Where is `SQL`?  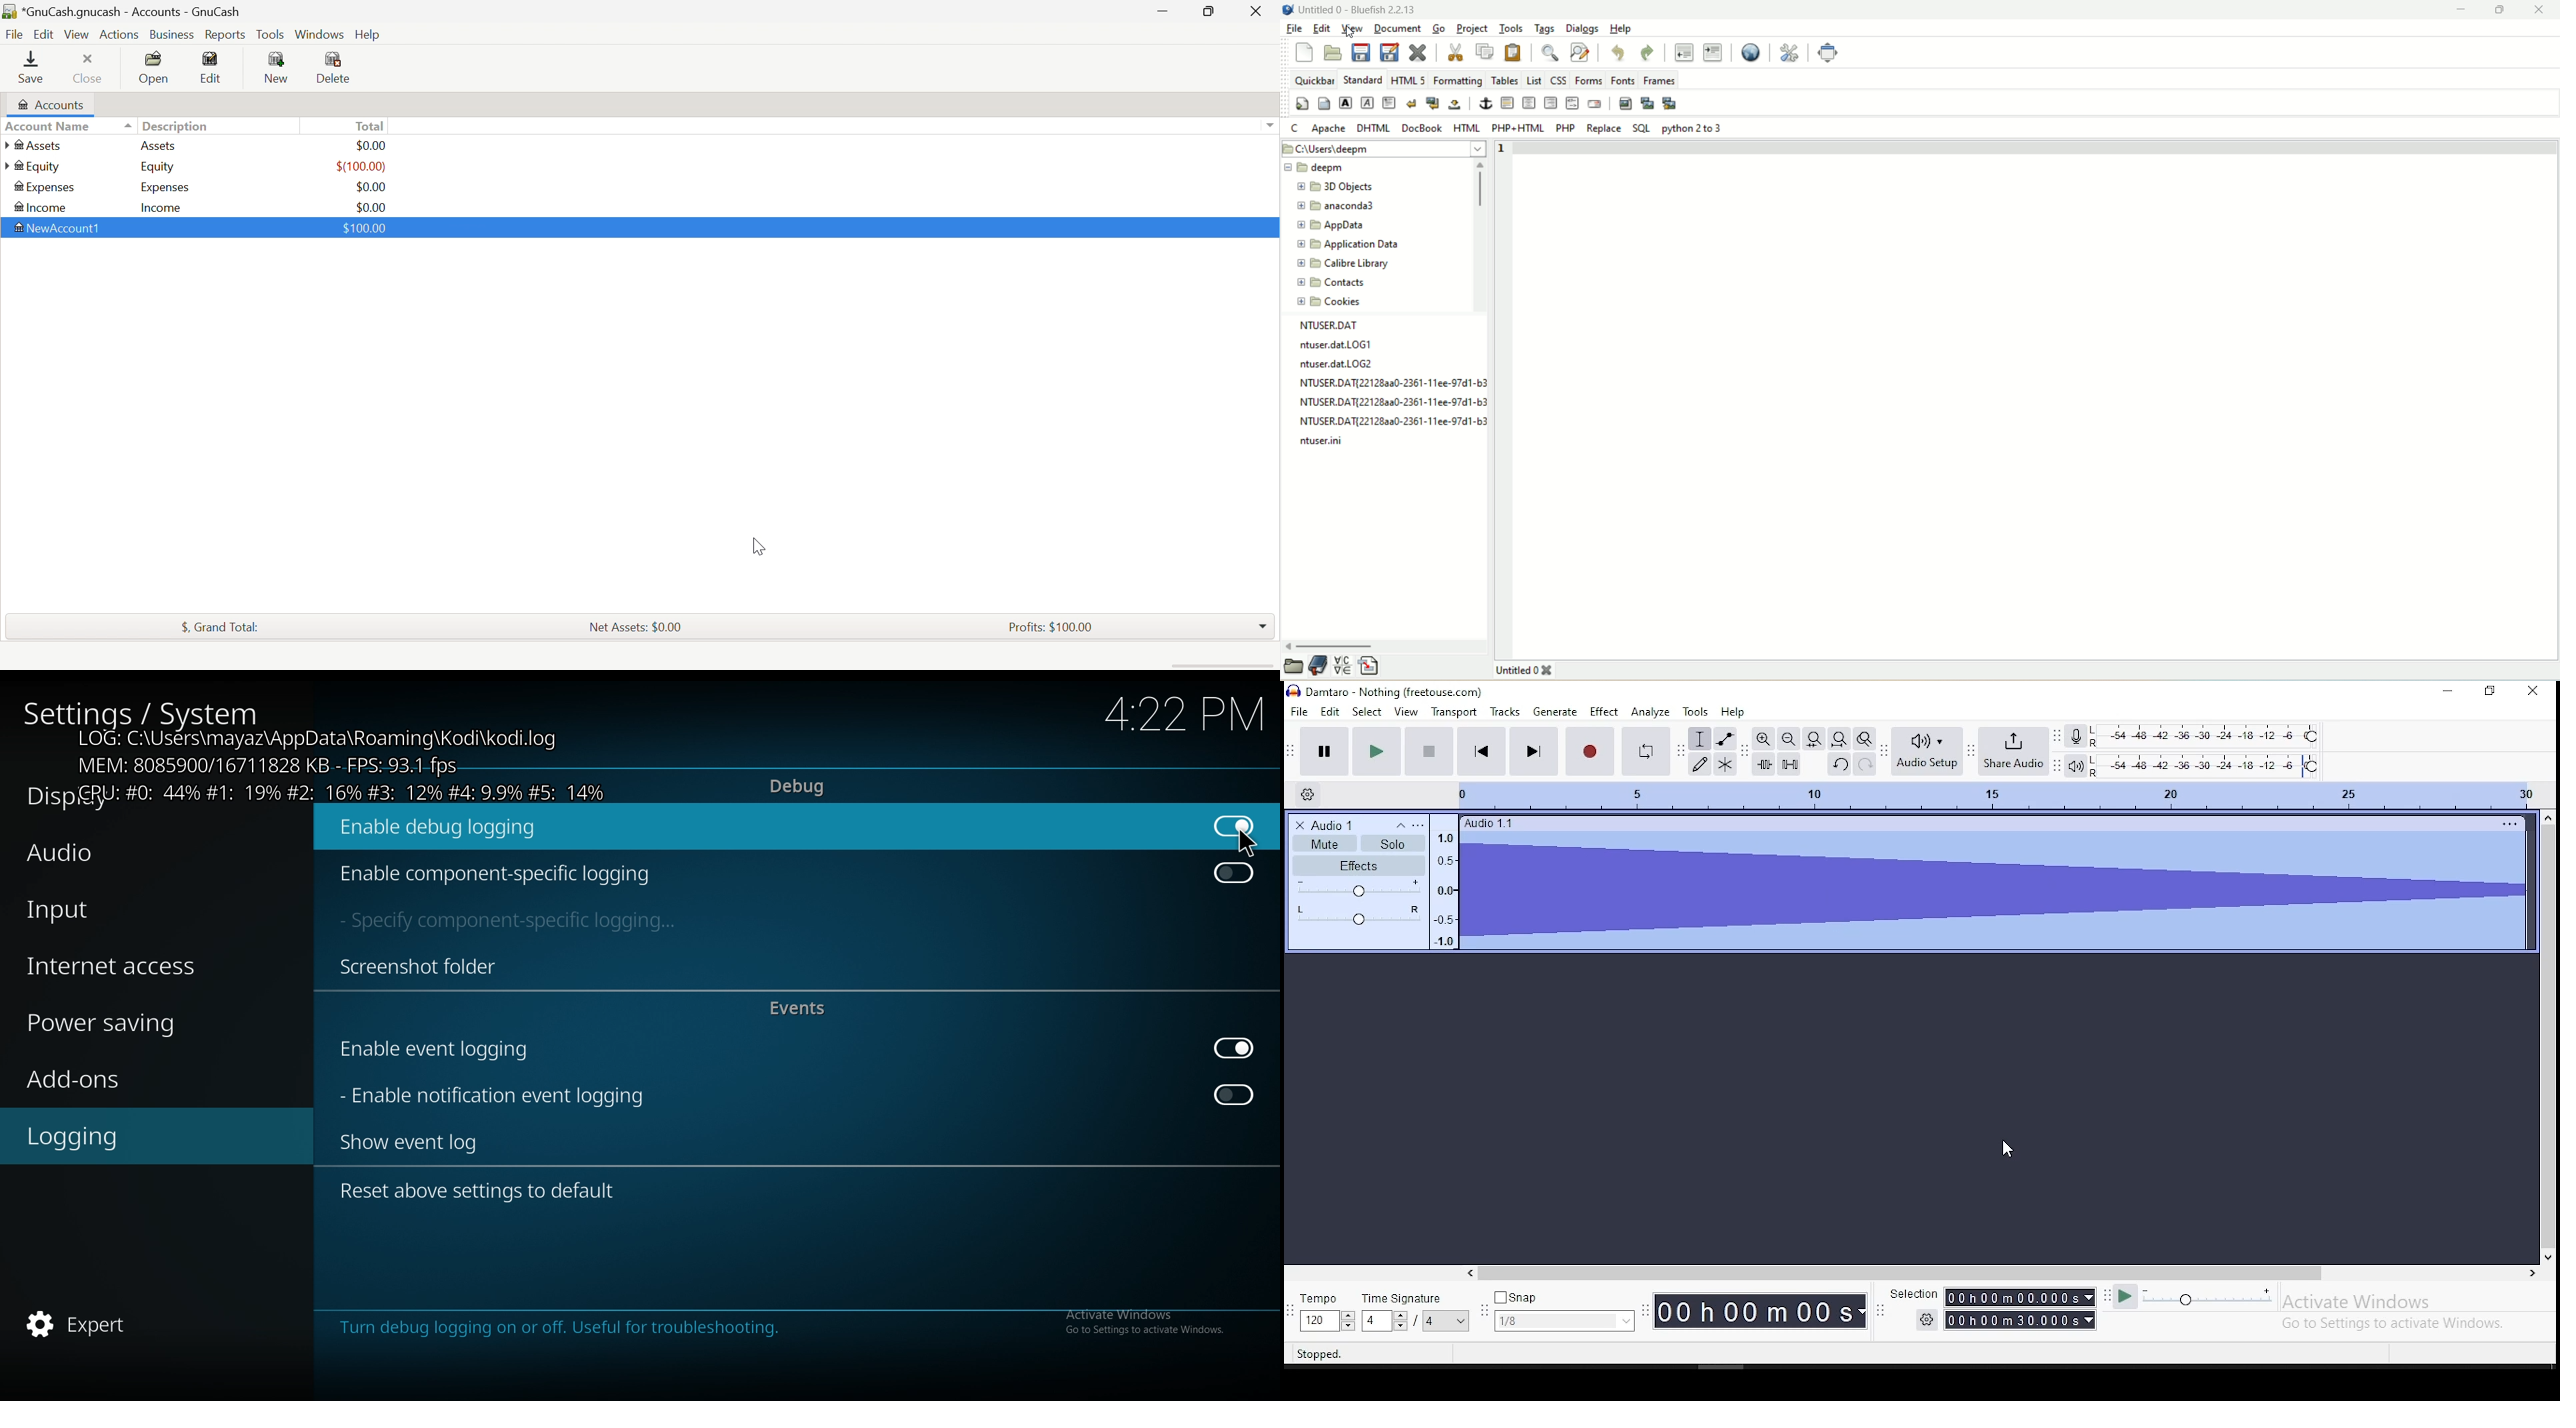
SQL is located at coordinates (1641, 127).